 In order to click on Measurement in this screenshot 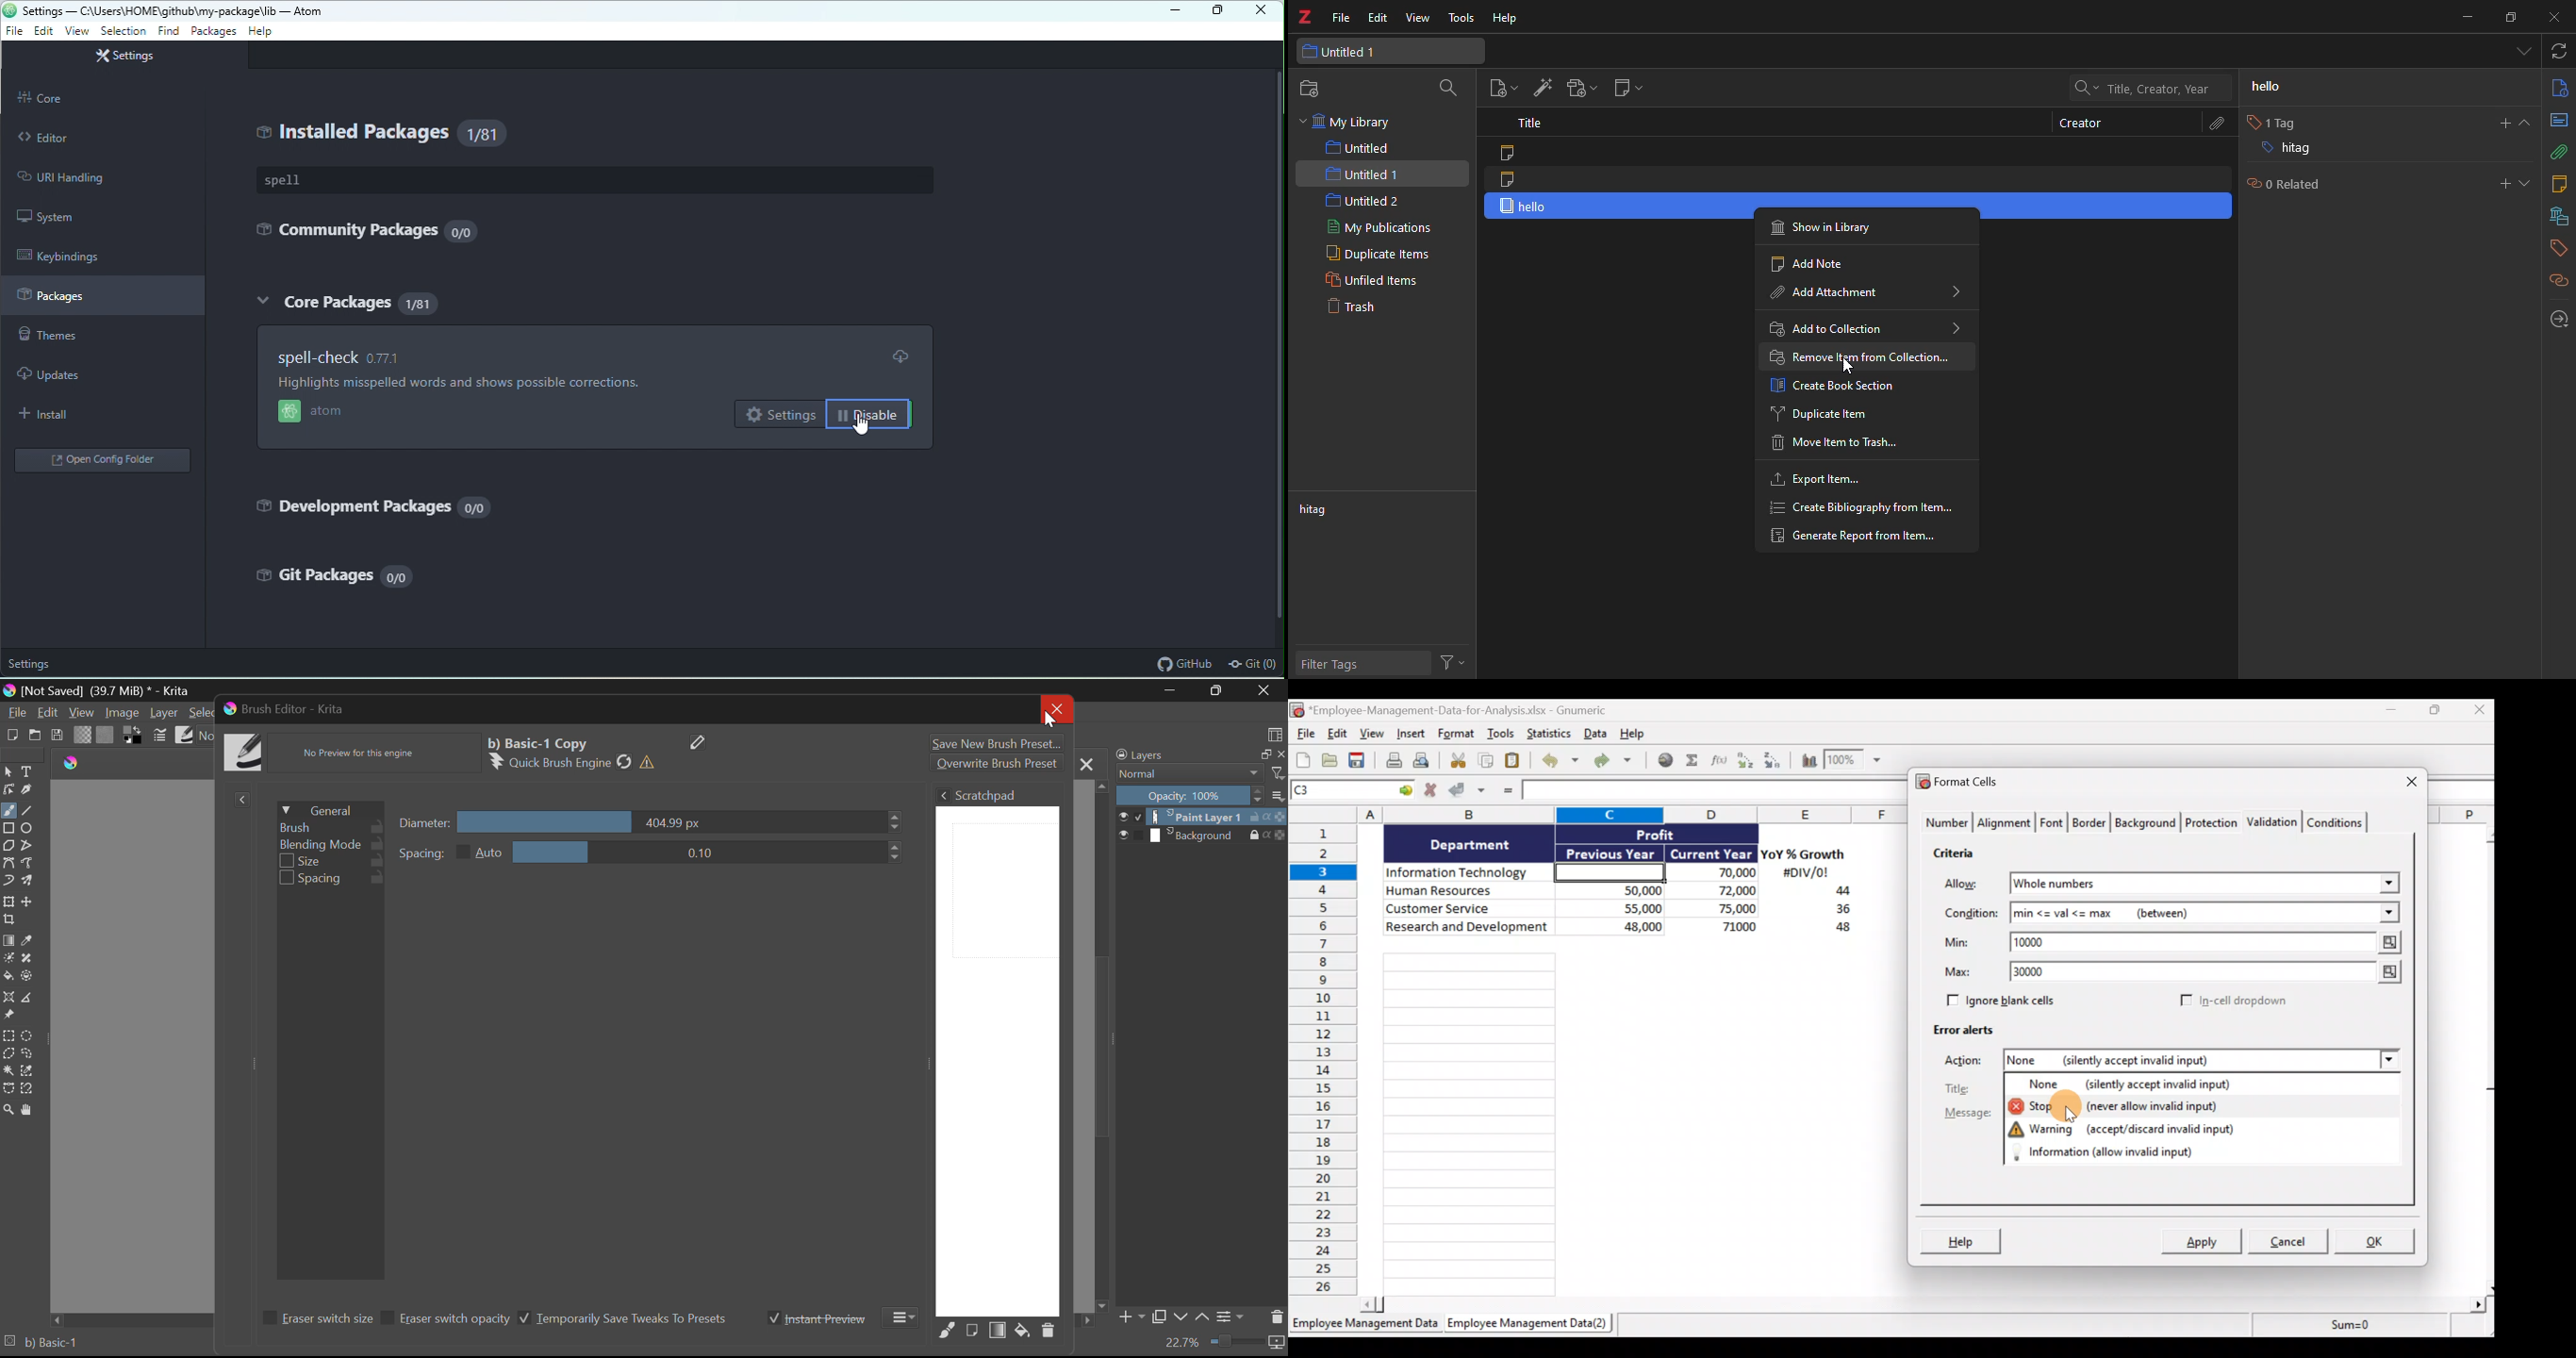, I will do `click(29, 997)`.